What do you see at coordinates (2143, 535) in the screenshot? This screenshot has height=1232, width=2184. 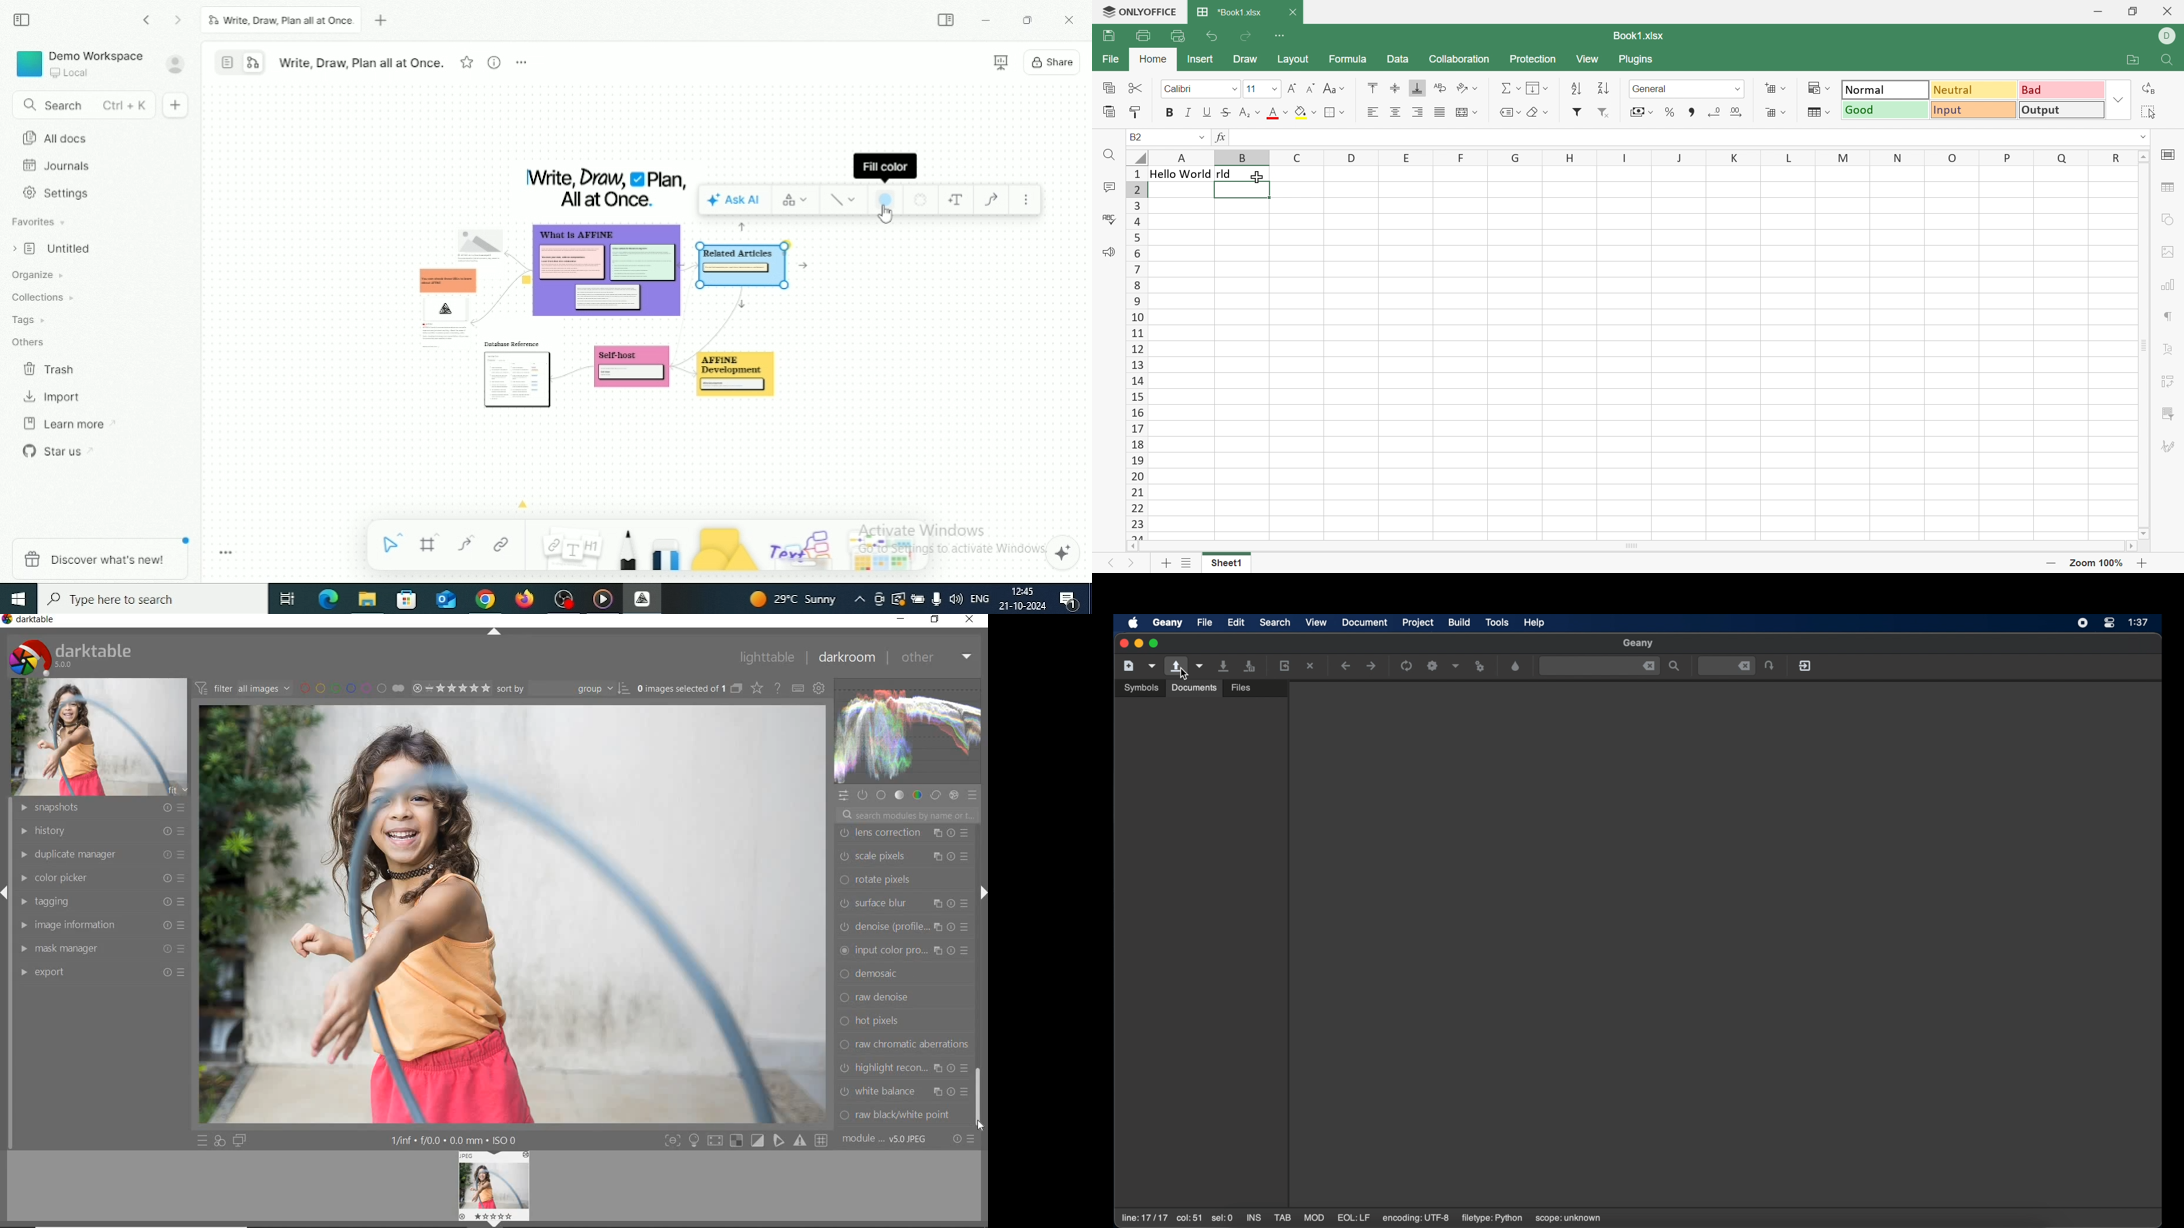 I see `Scroll Down` at bounding box center [2143, 535].